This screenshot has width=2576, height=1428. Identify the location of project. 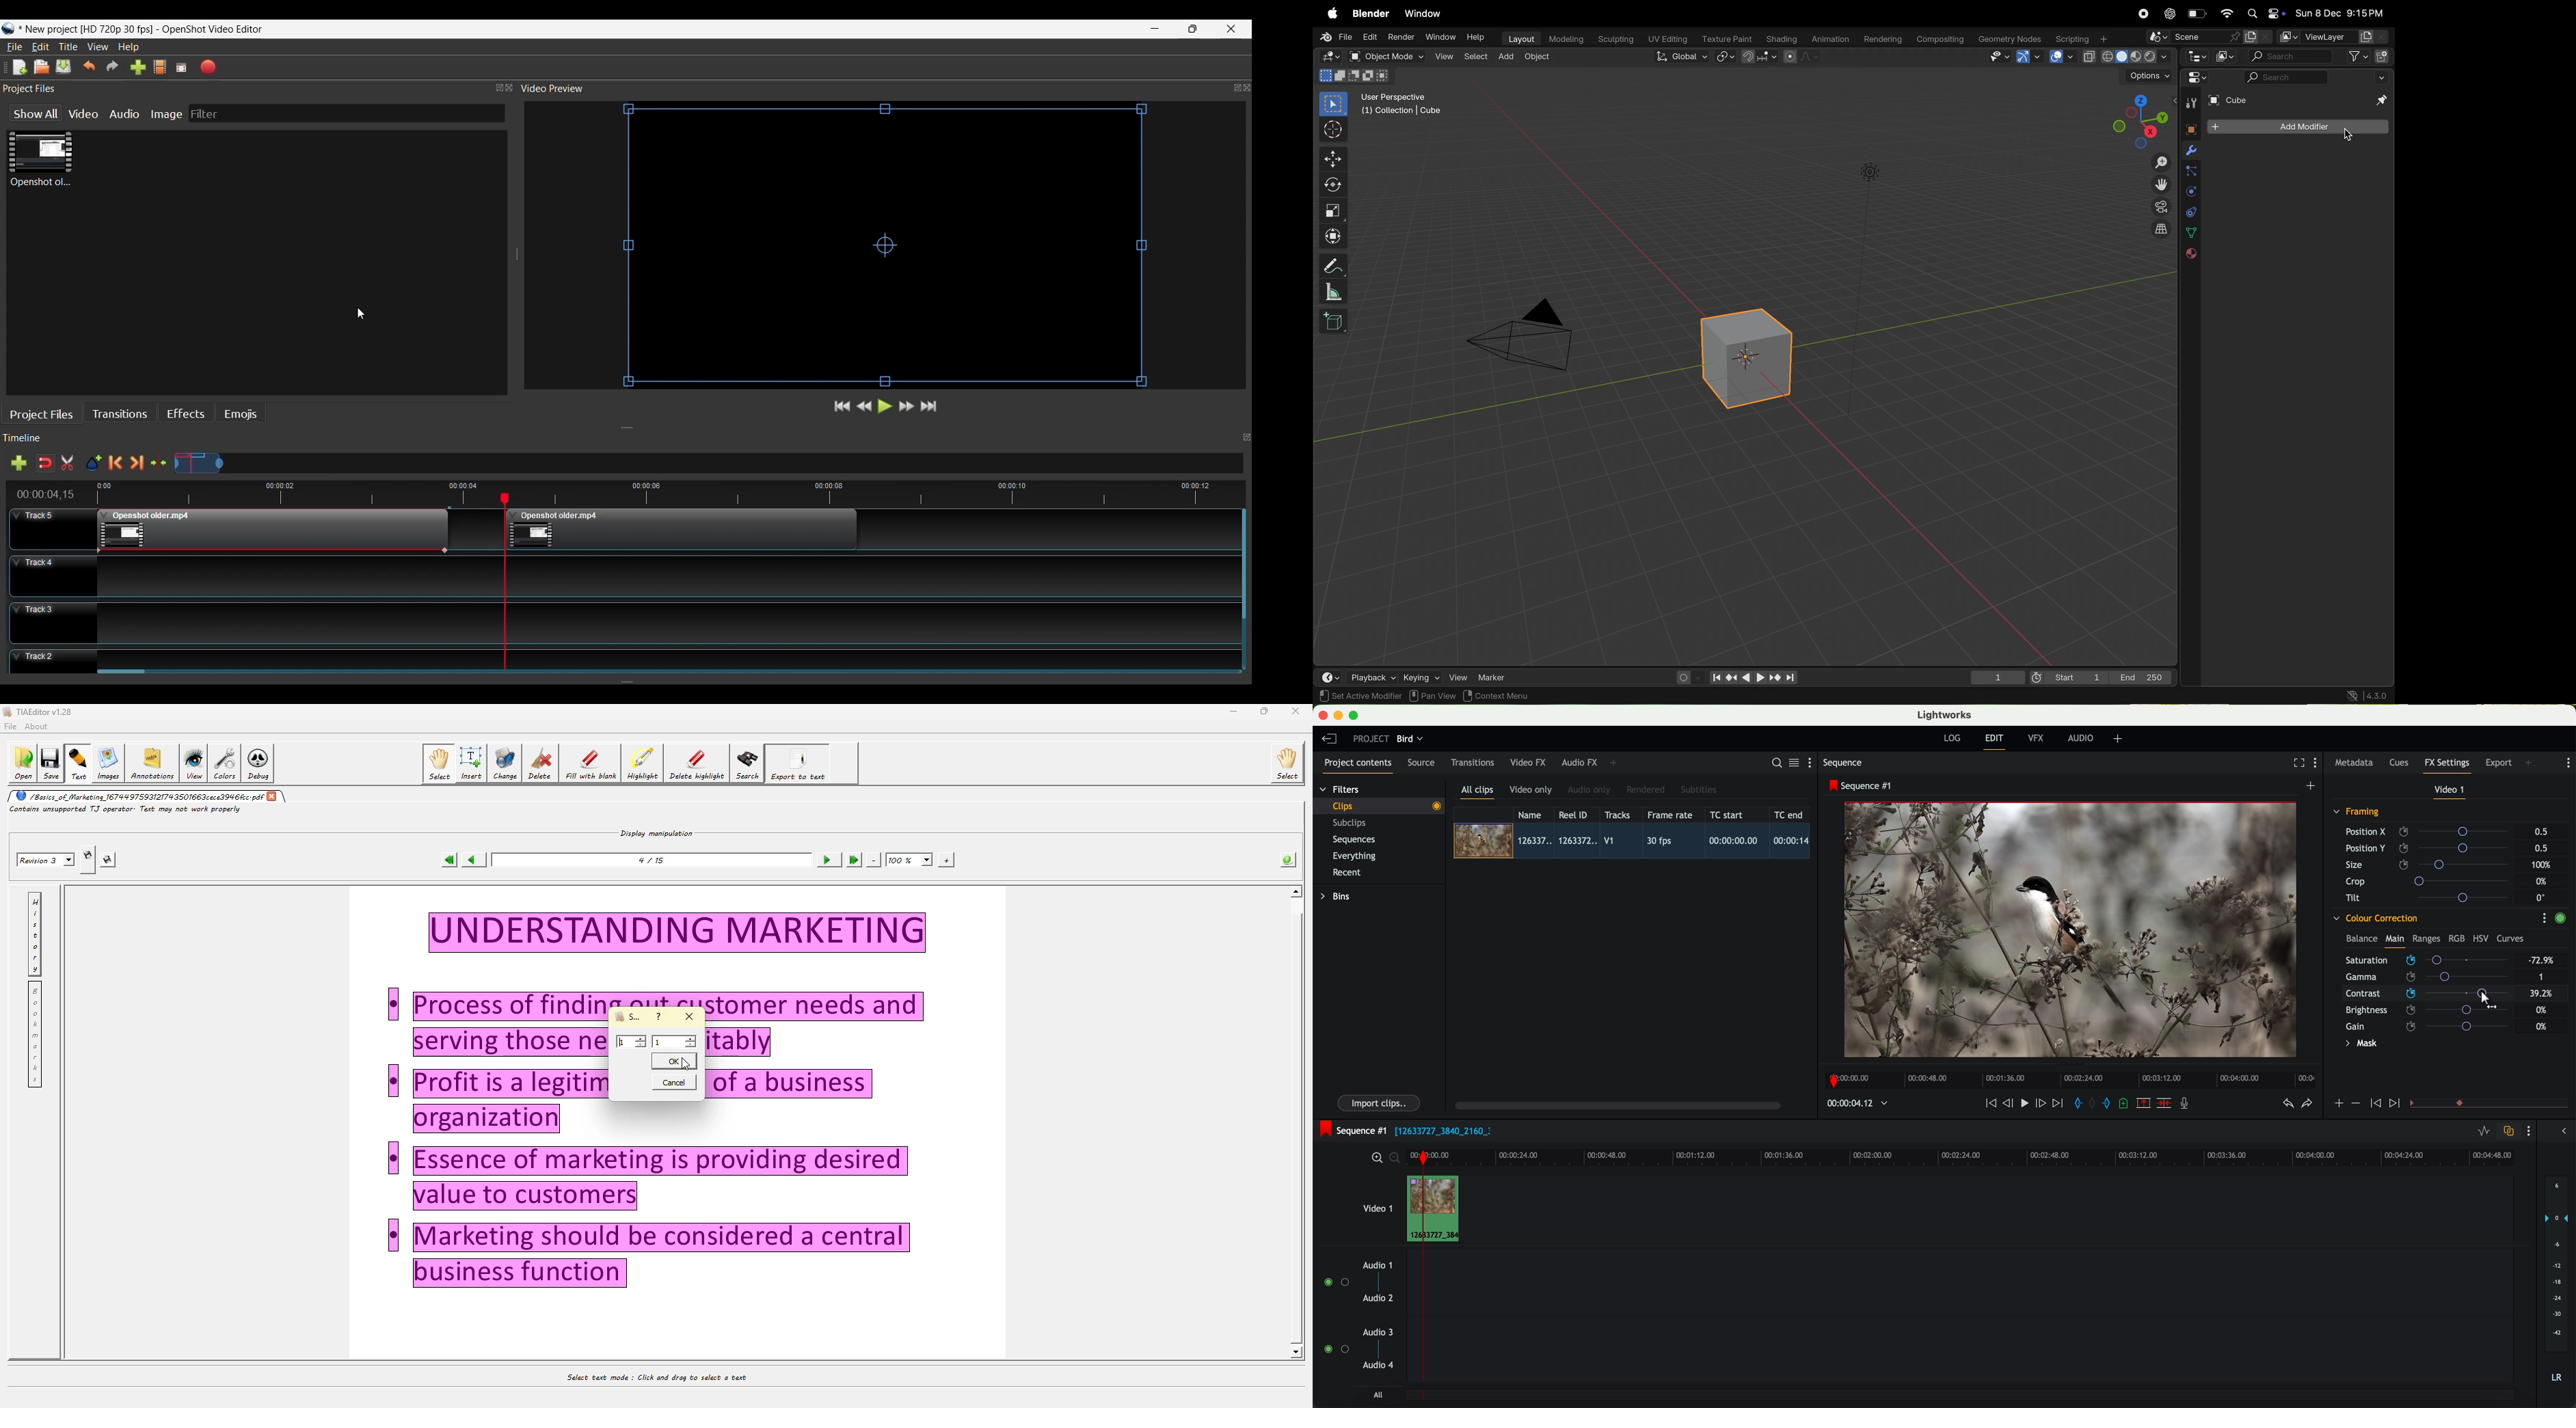
(1371, 739).